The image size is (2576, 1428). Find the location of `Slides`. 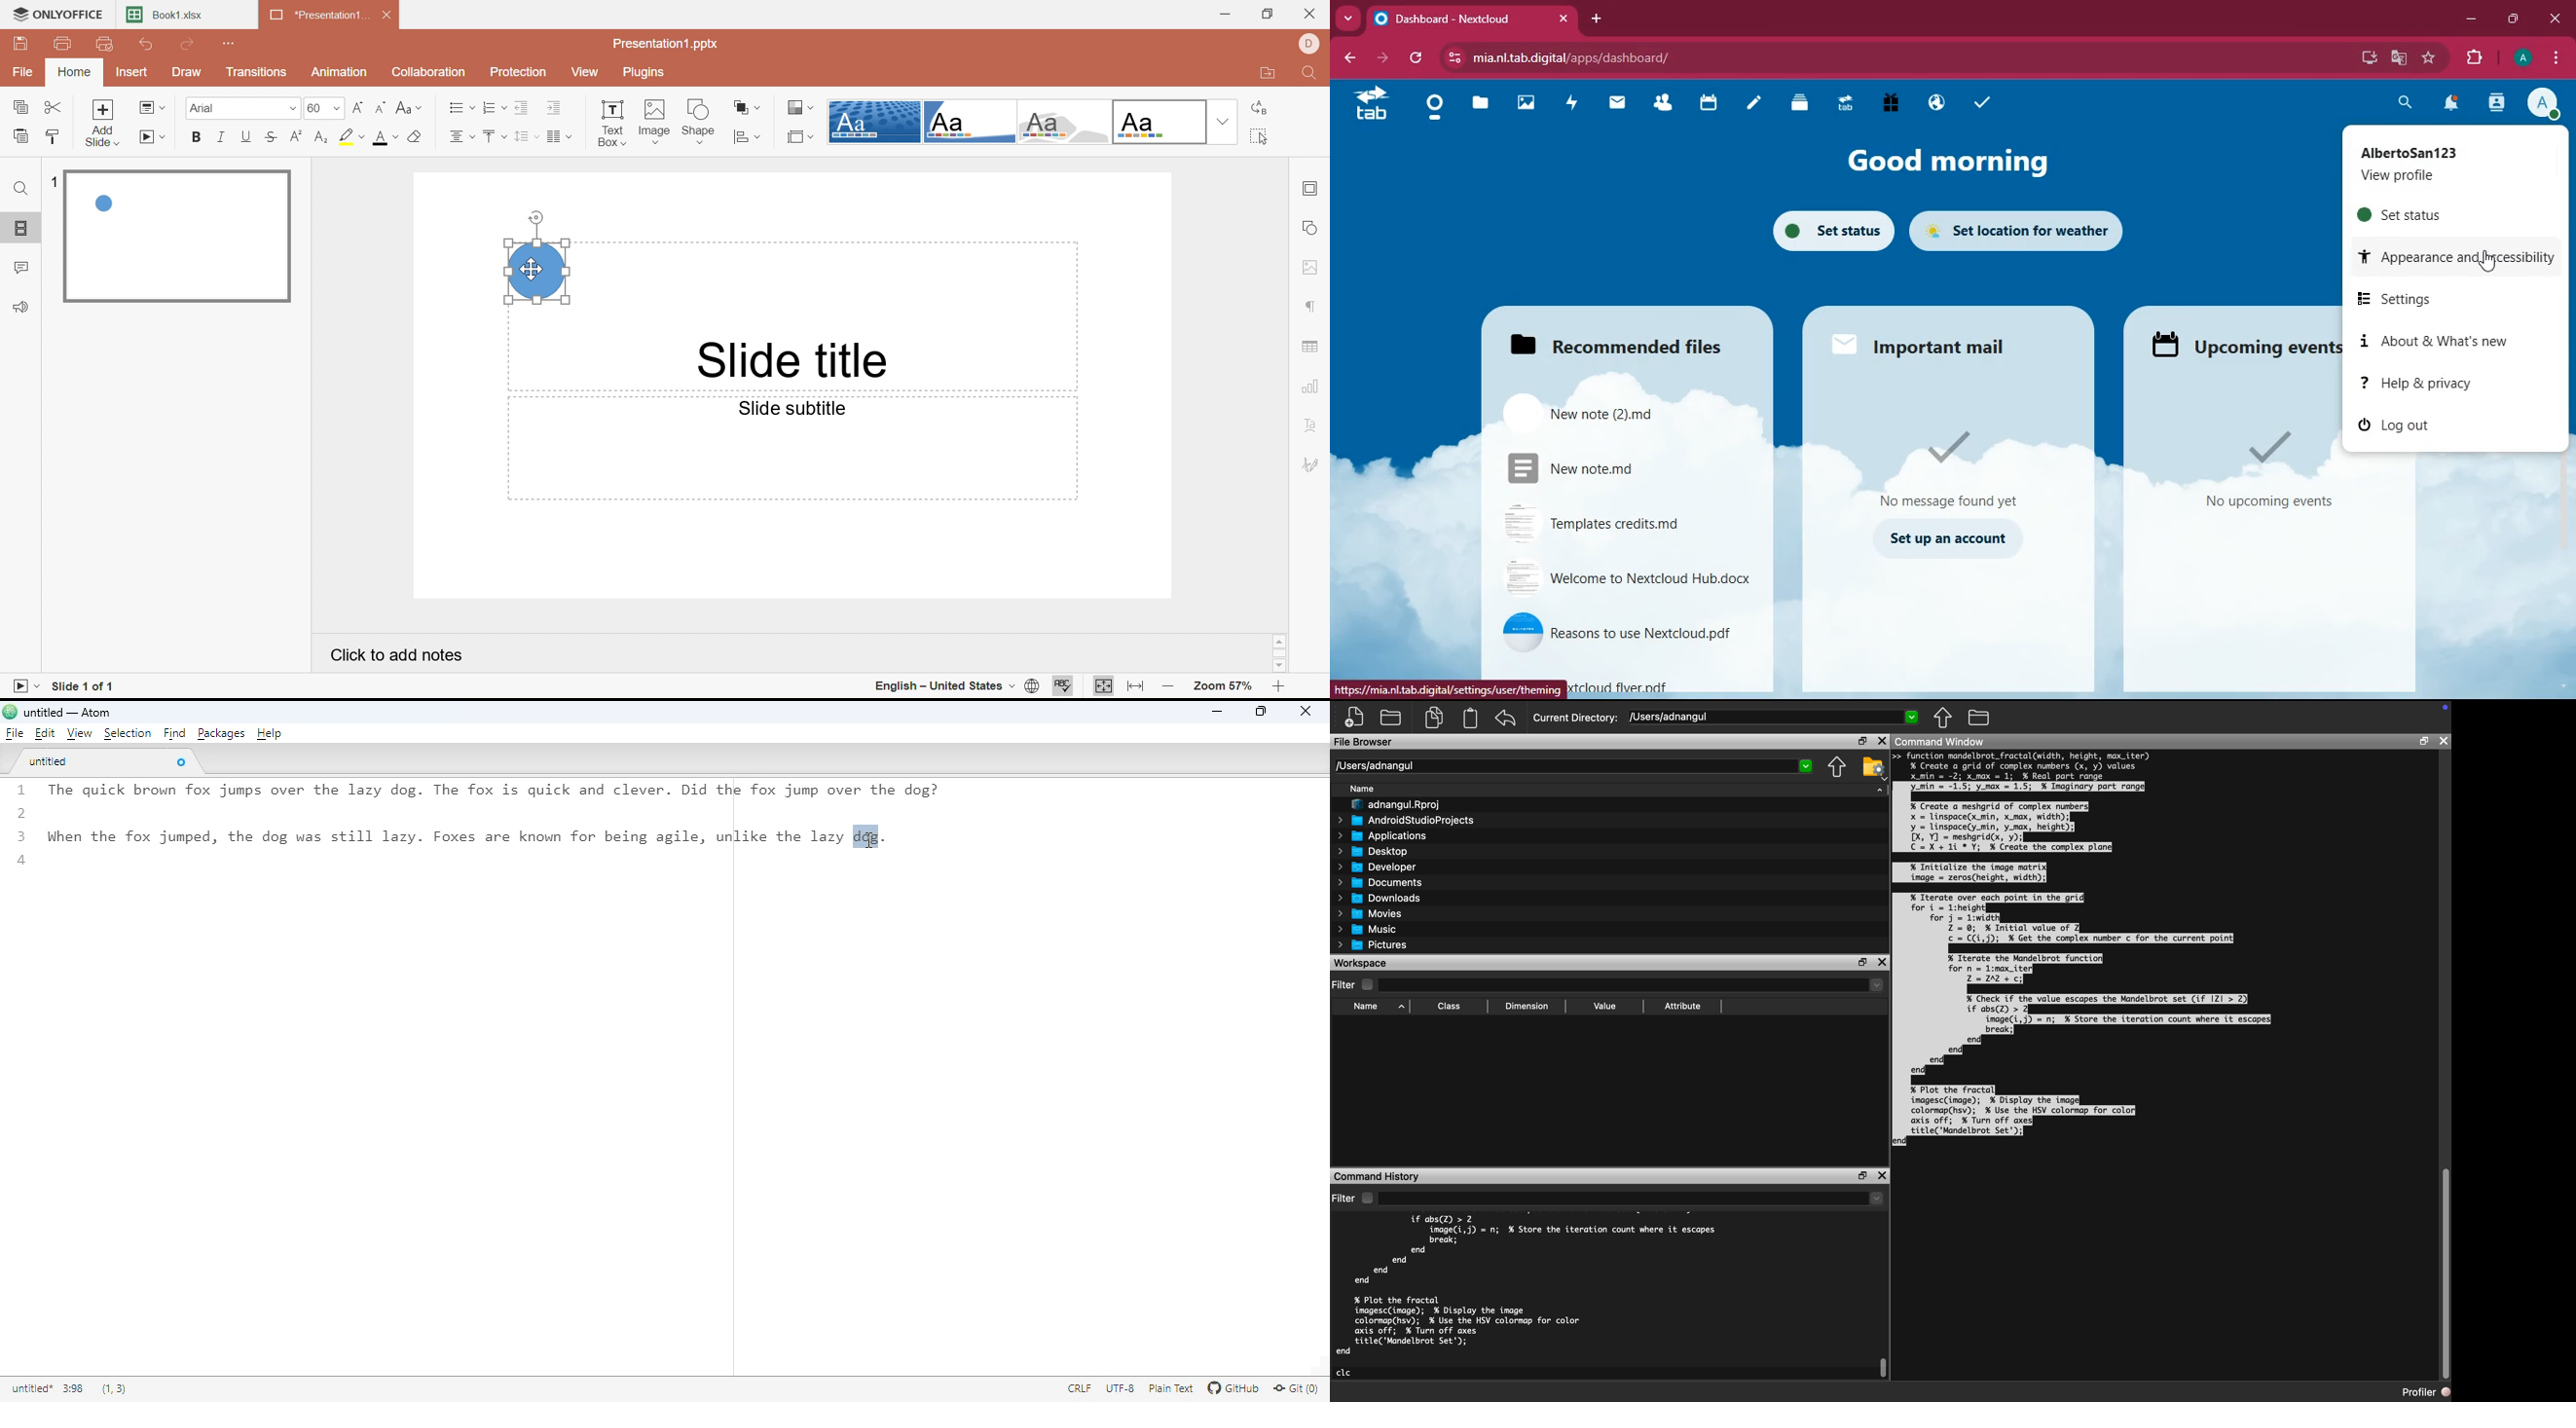

Slides is located at coordinates (19, 229).